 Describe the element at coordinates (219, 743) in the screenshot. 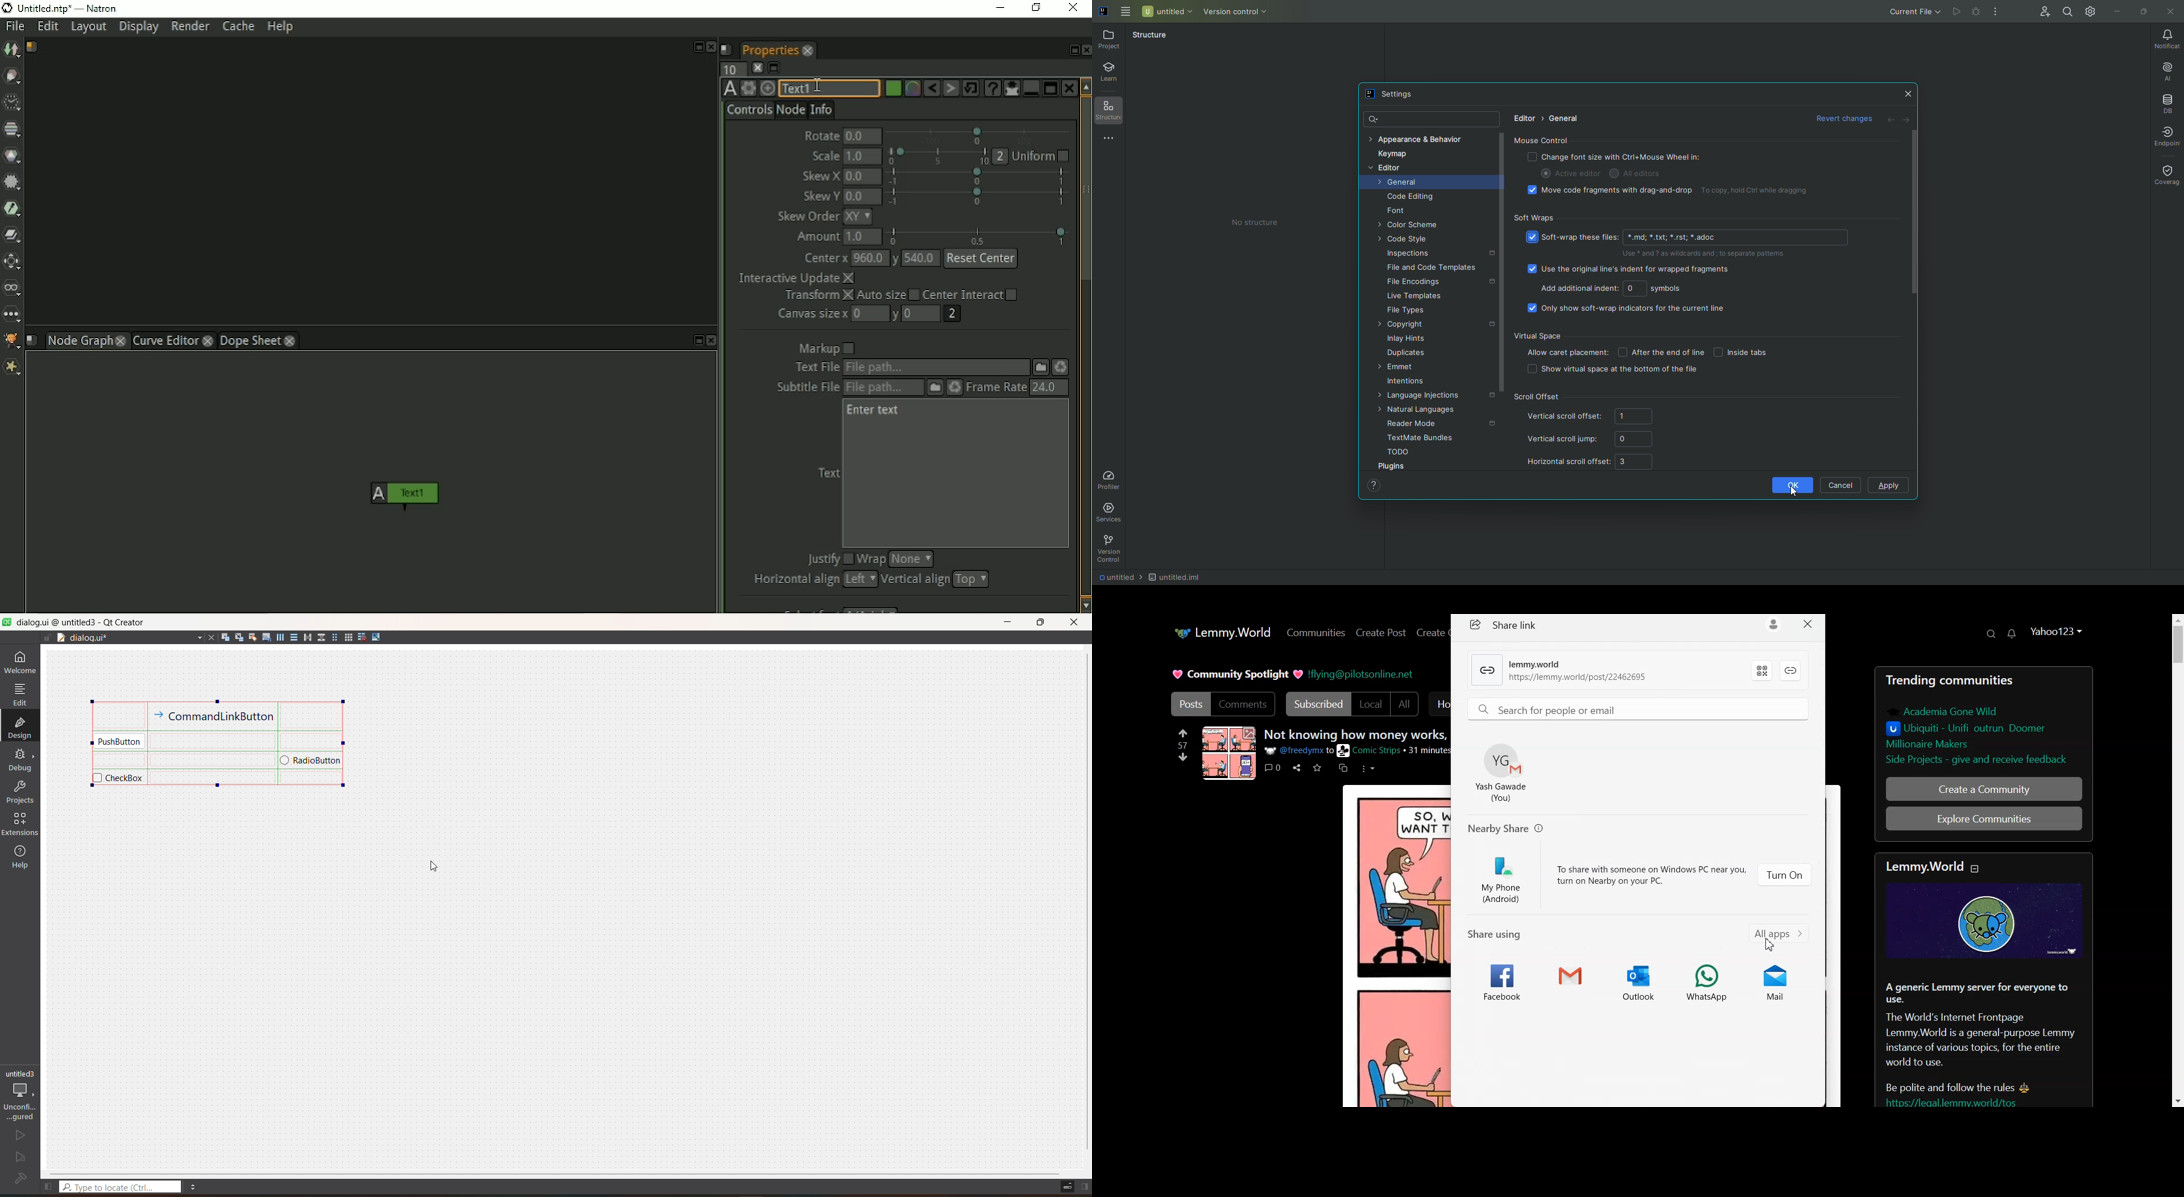

I see `widgets arranged in Rows and Columns using QGridLayout ` at that location.